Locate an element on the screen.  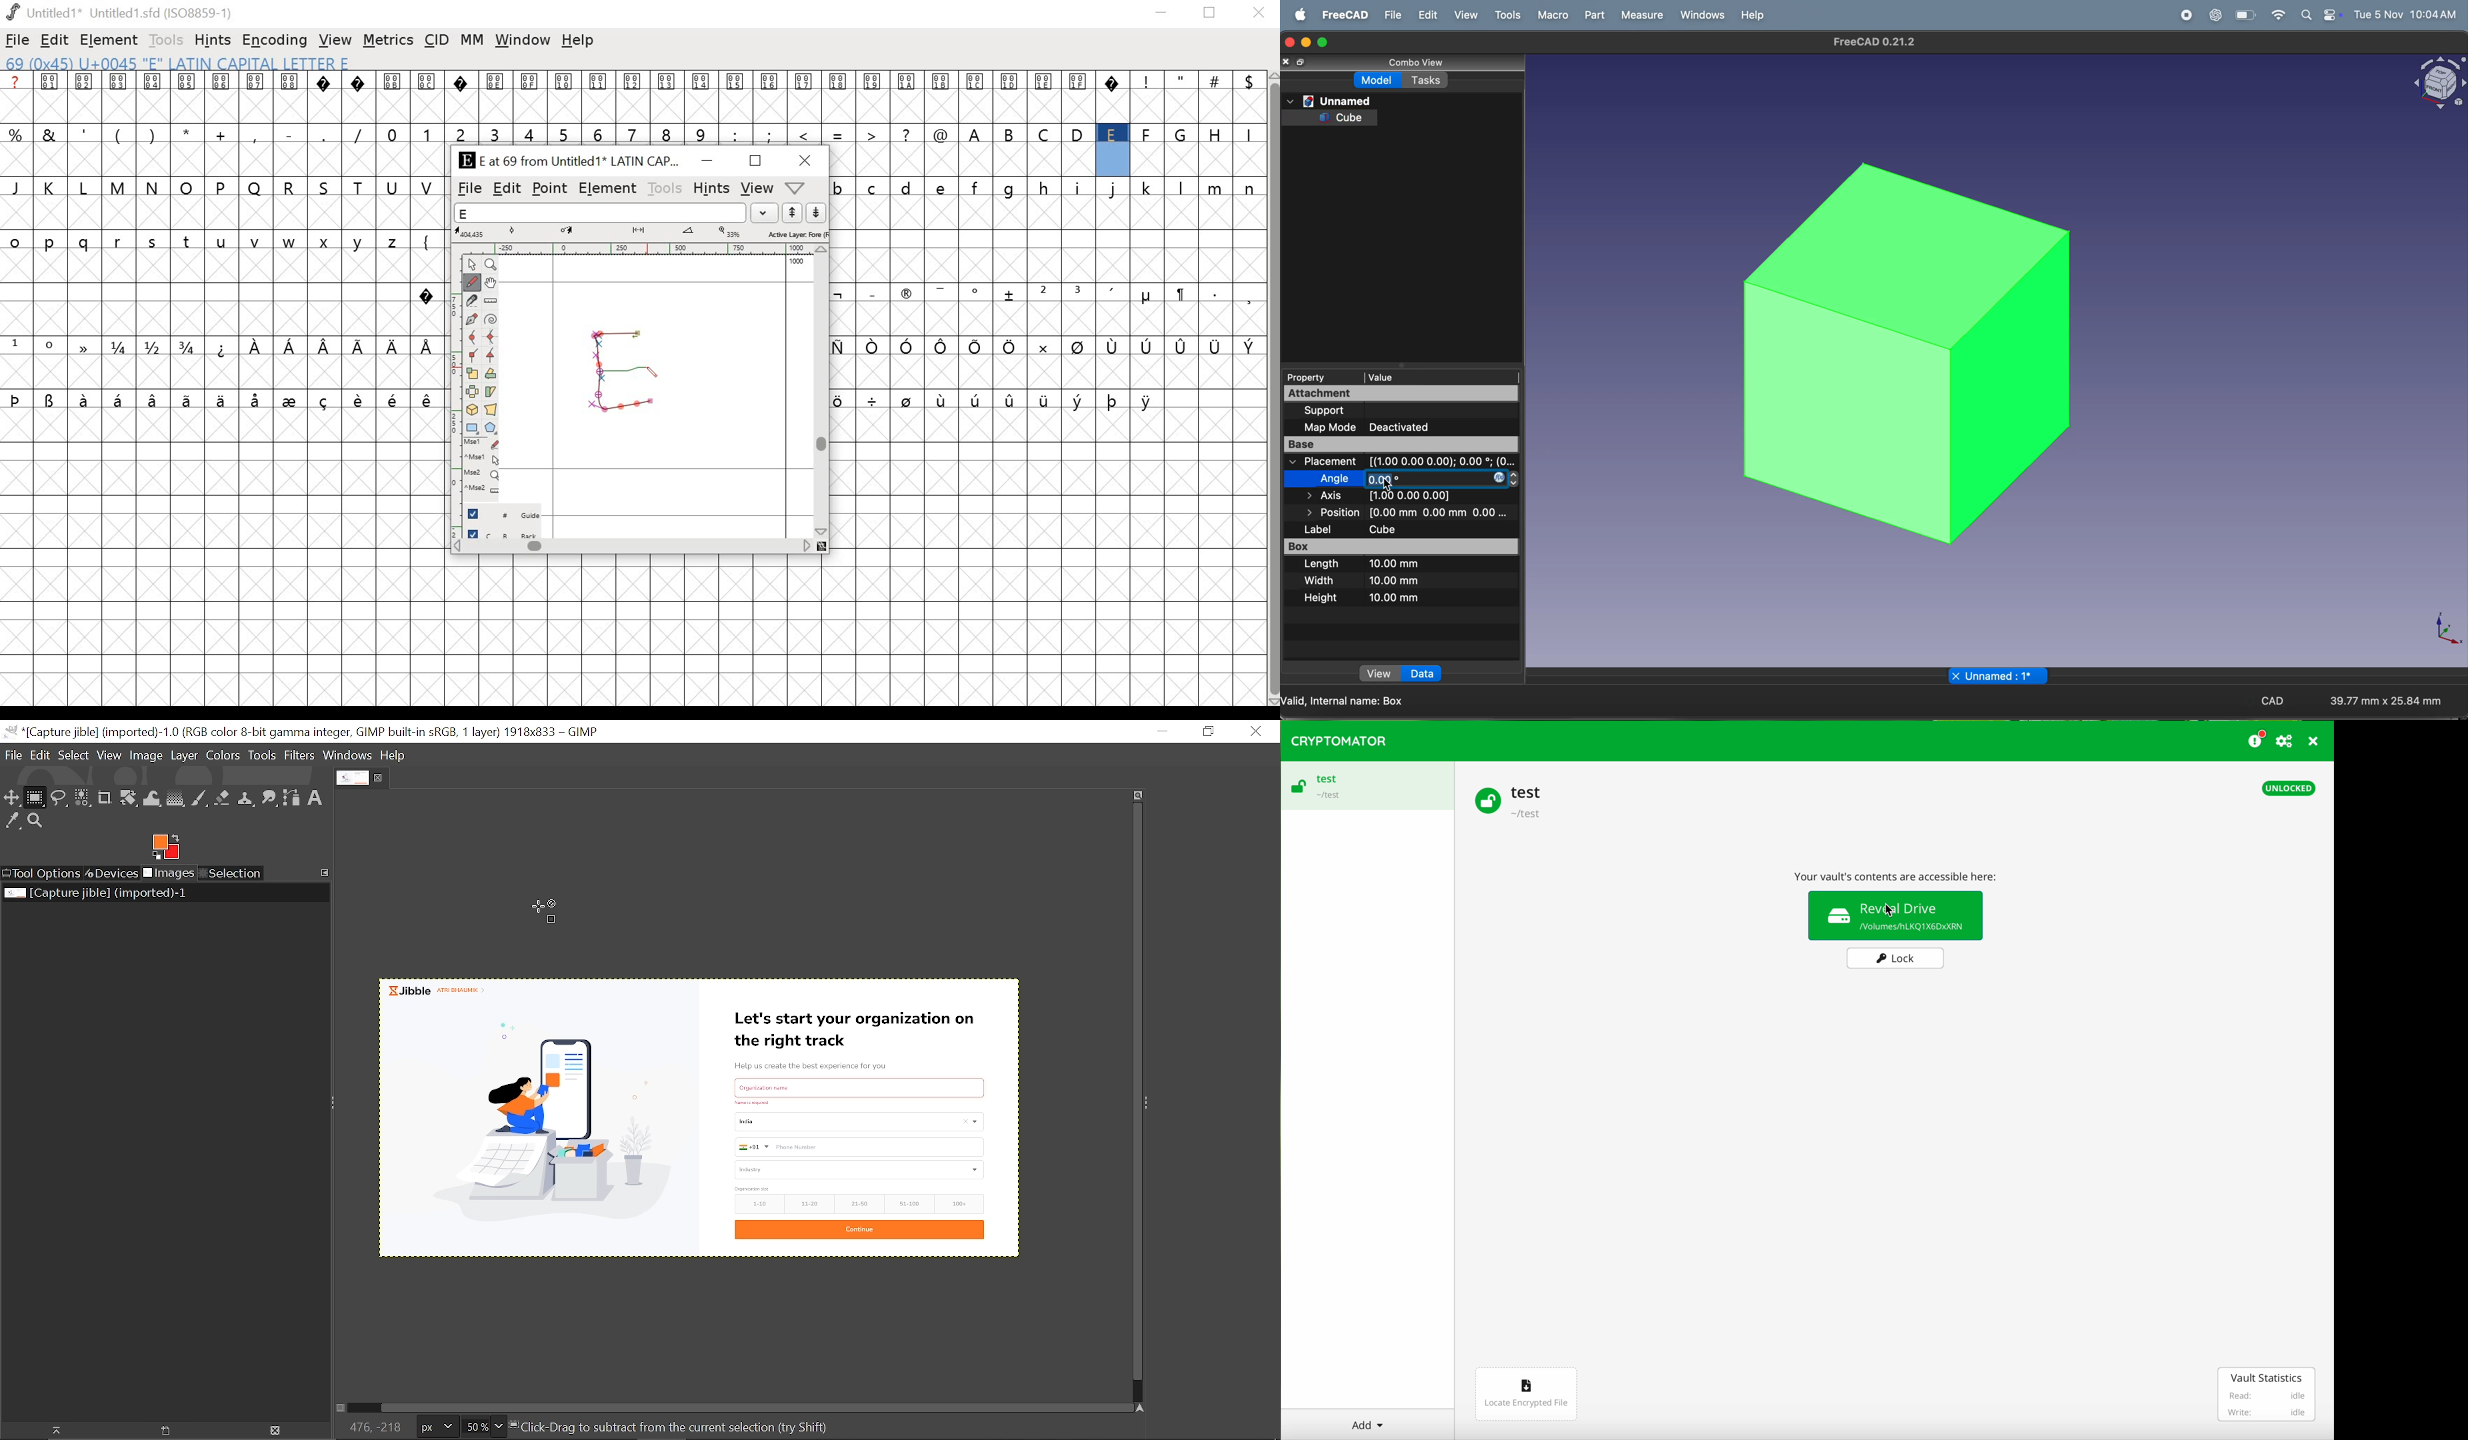
Configure this tab is located at coordinates (326, 872).